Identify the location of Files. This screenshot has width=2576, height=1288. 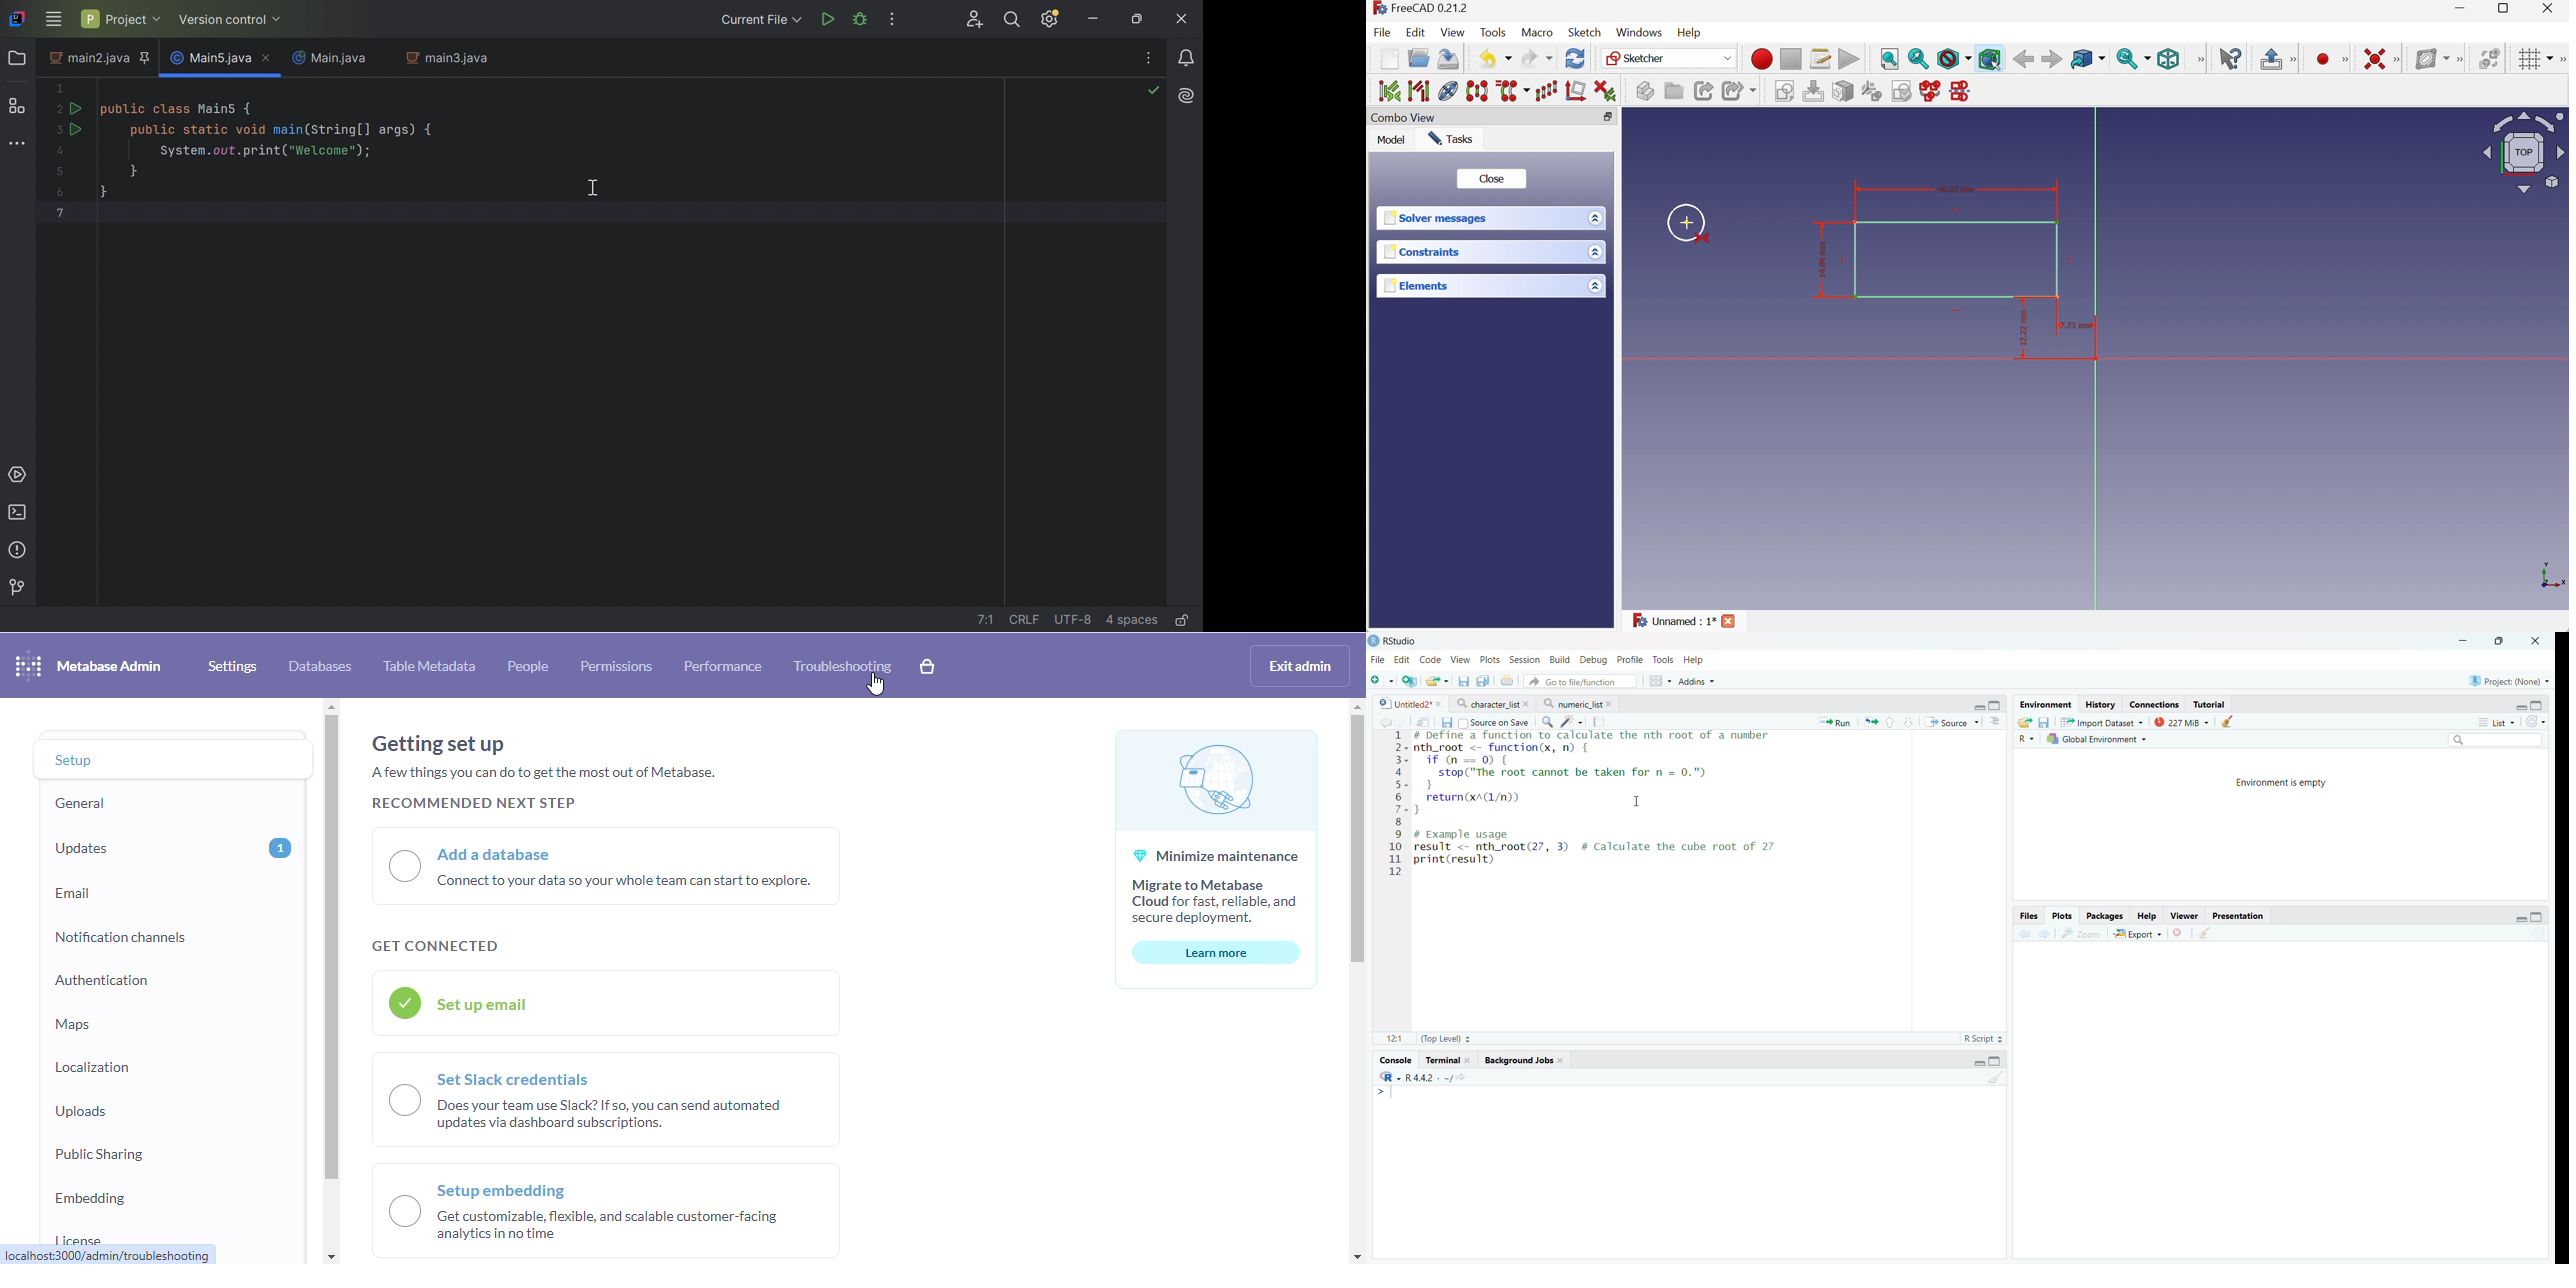
(2028, 915).